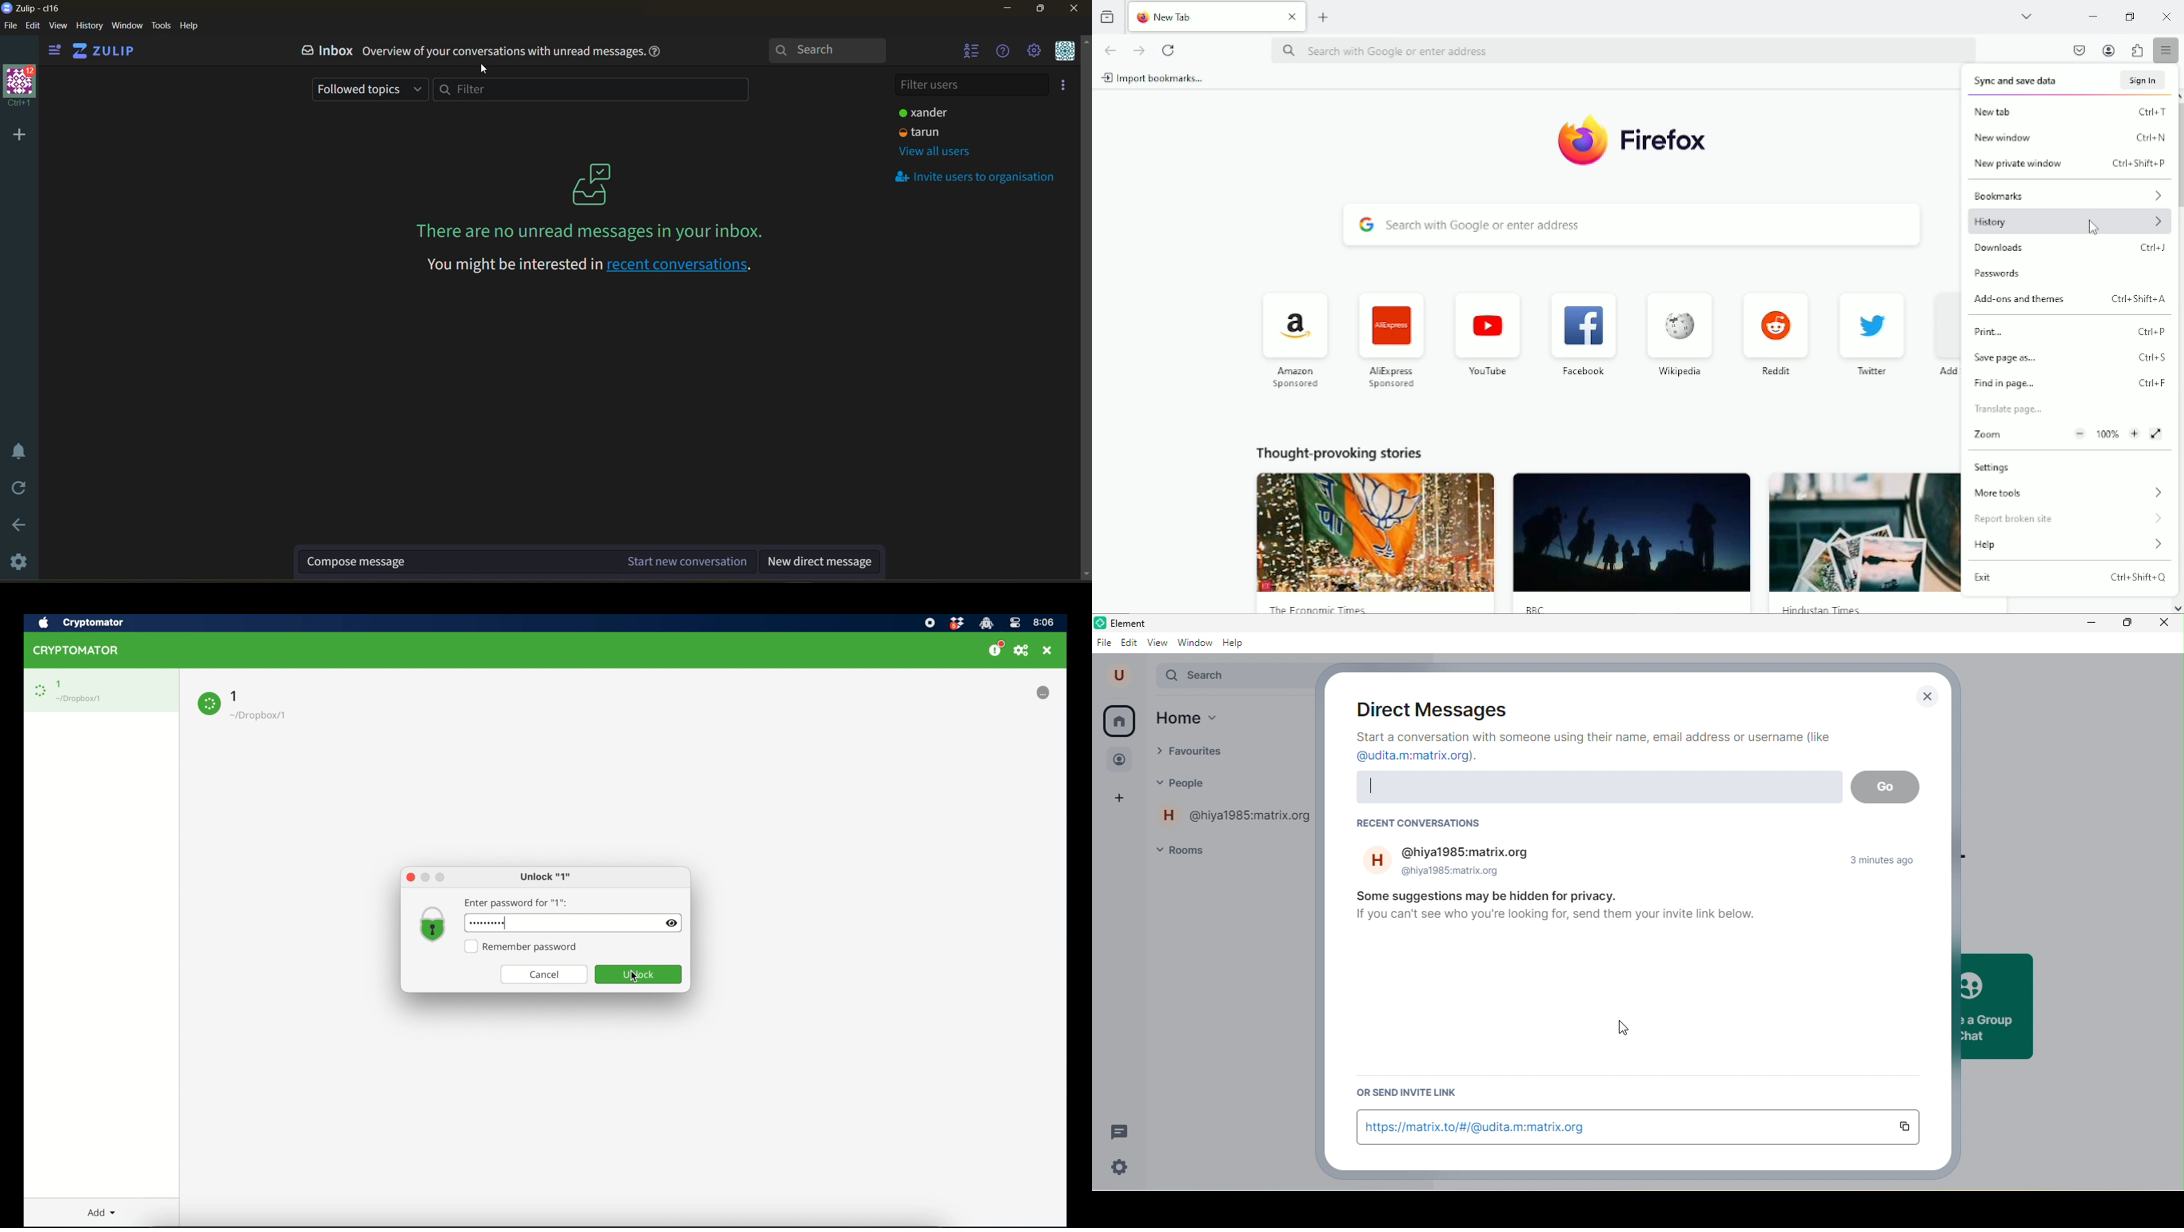 The height and width of the screenshot is (1232, 2184). What do you see at coordinates (110, 52) in the screenshot?
I see `home` at bounding box center [110, 52].